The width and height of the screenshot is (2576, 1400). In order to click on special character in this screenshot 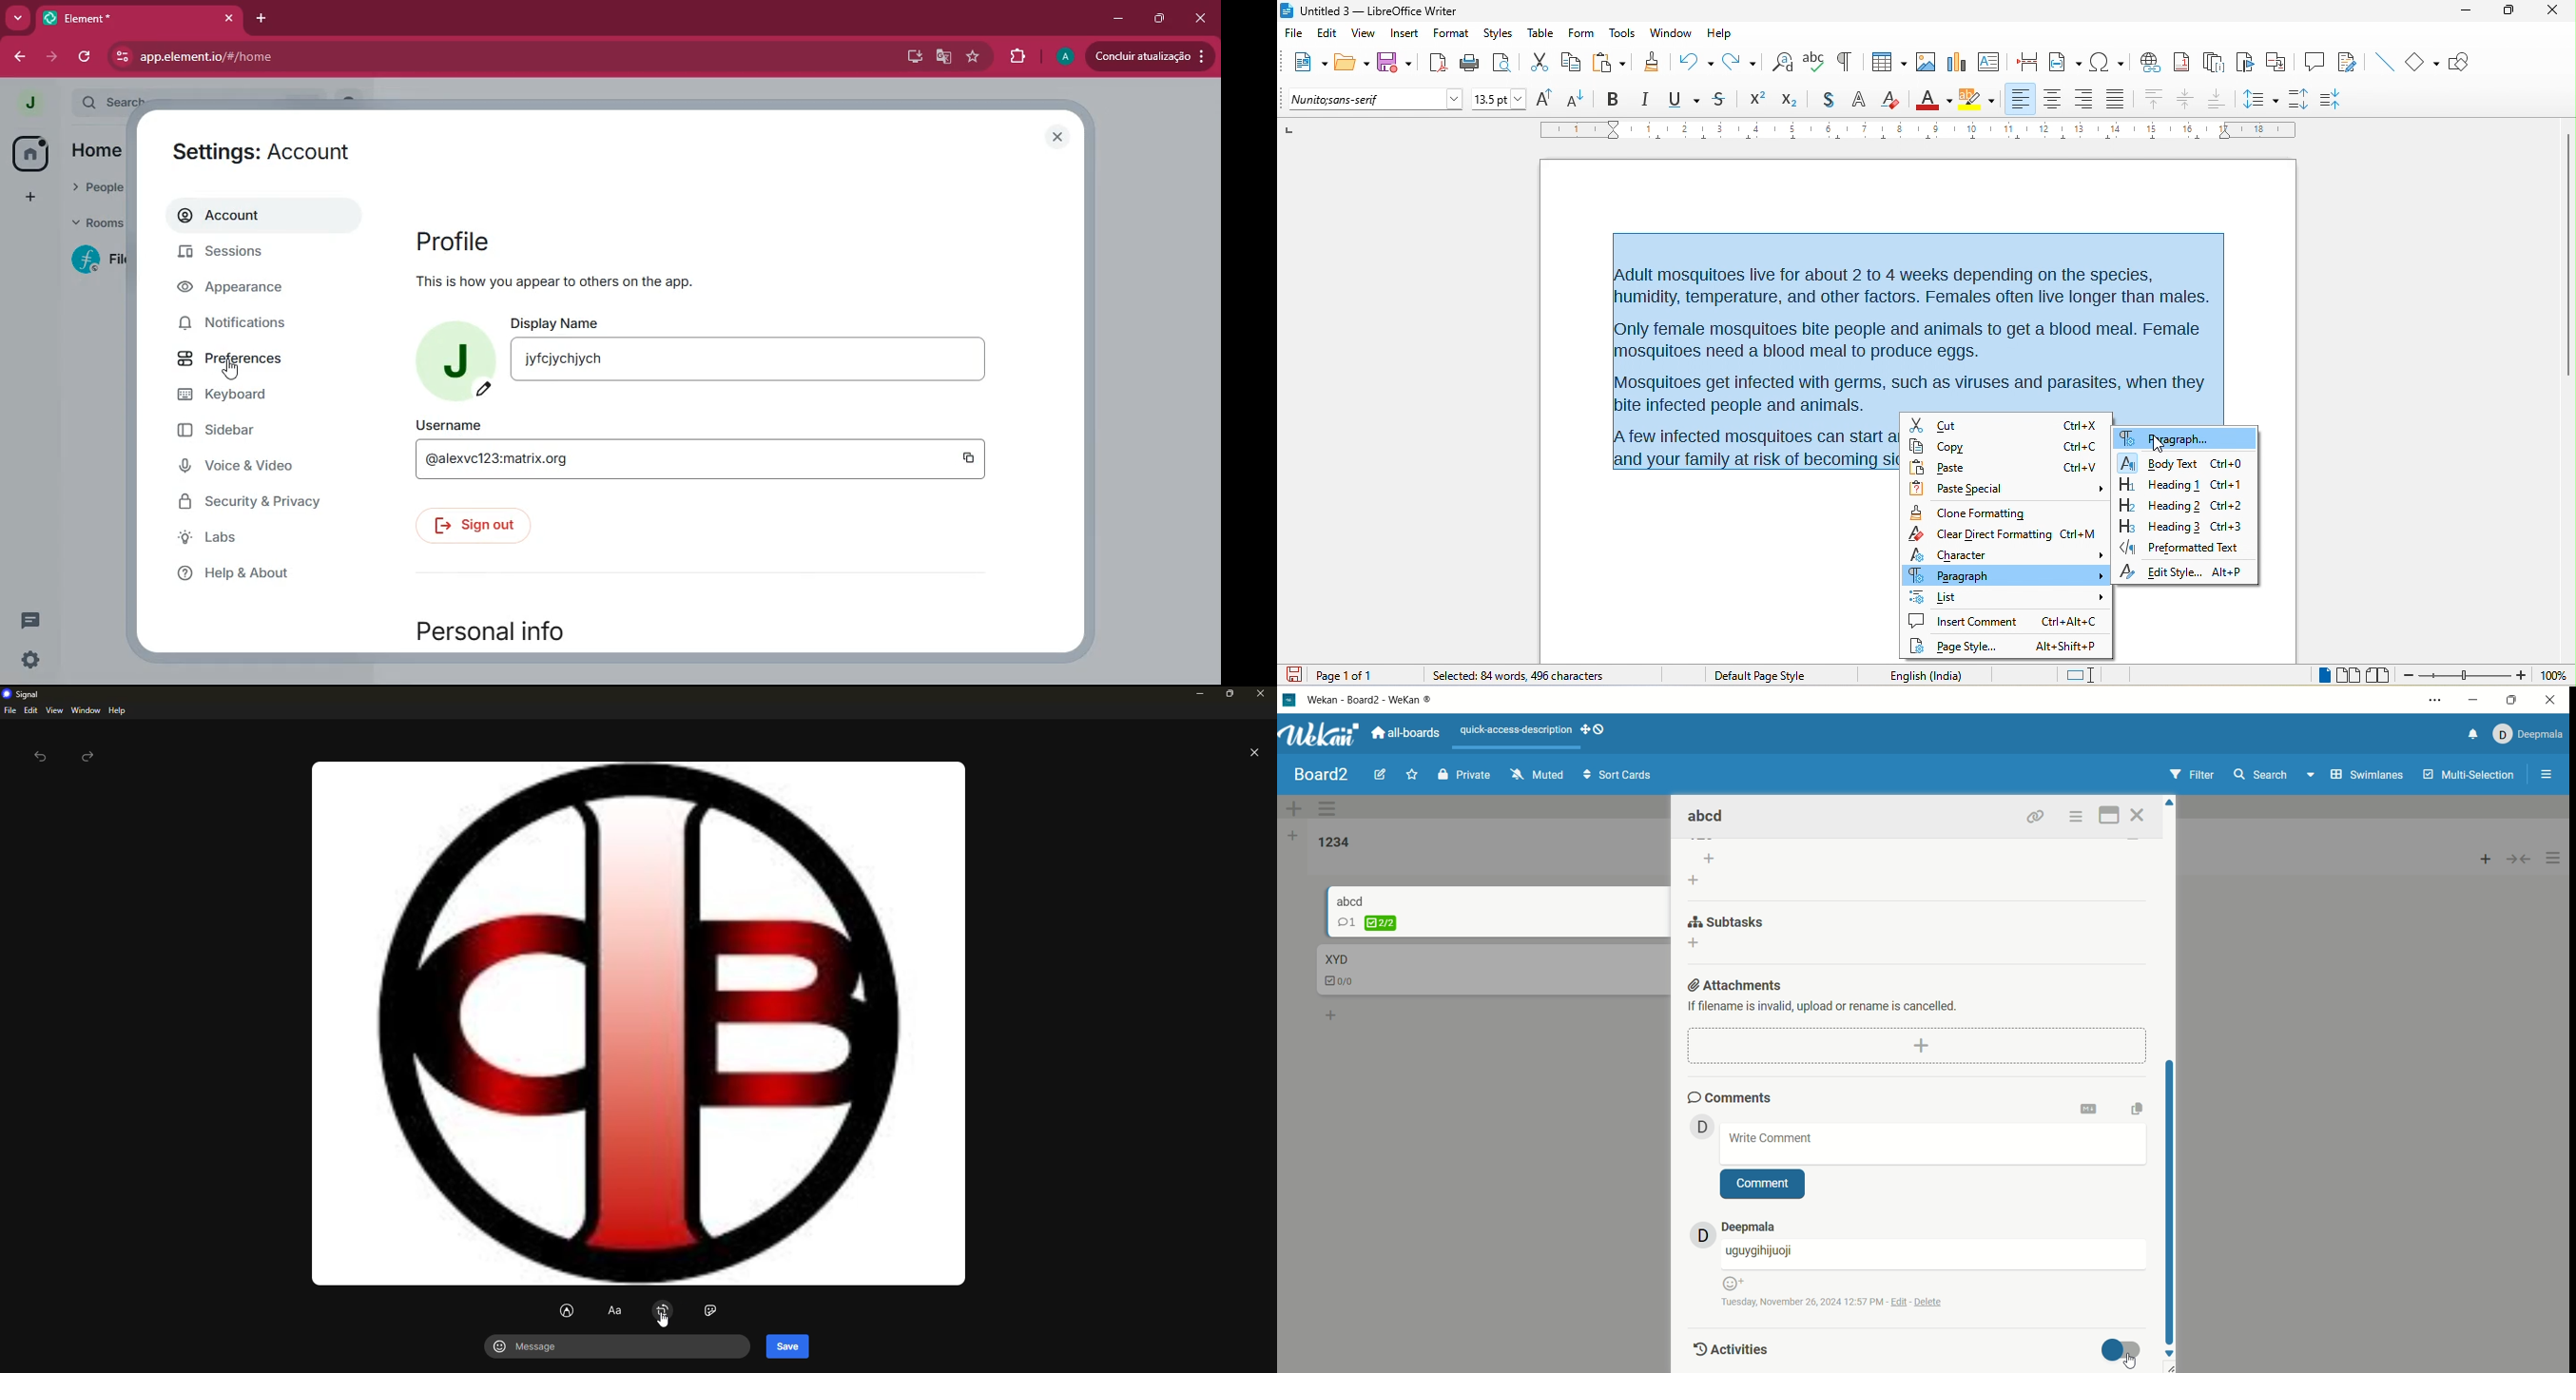, I will do `click(2106, 61)`.